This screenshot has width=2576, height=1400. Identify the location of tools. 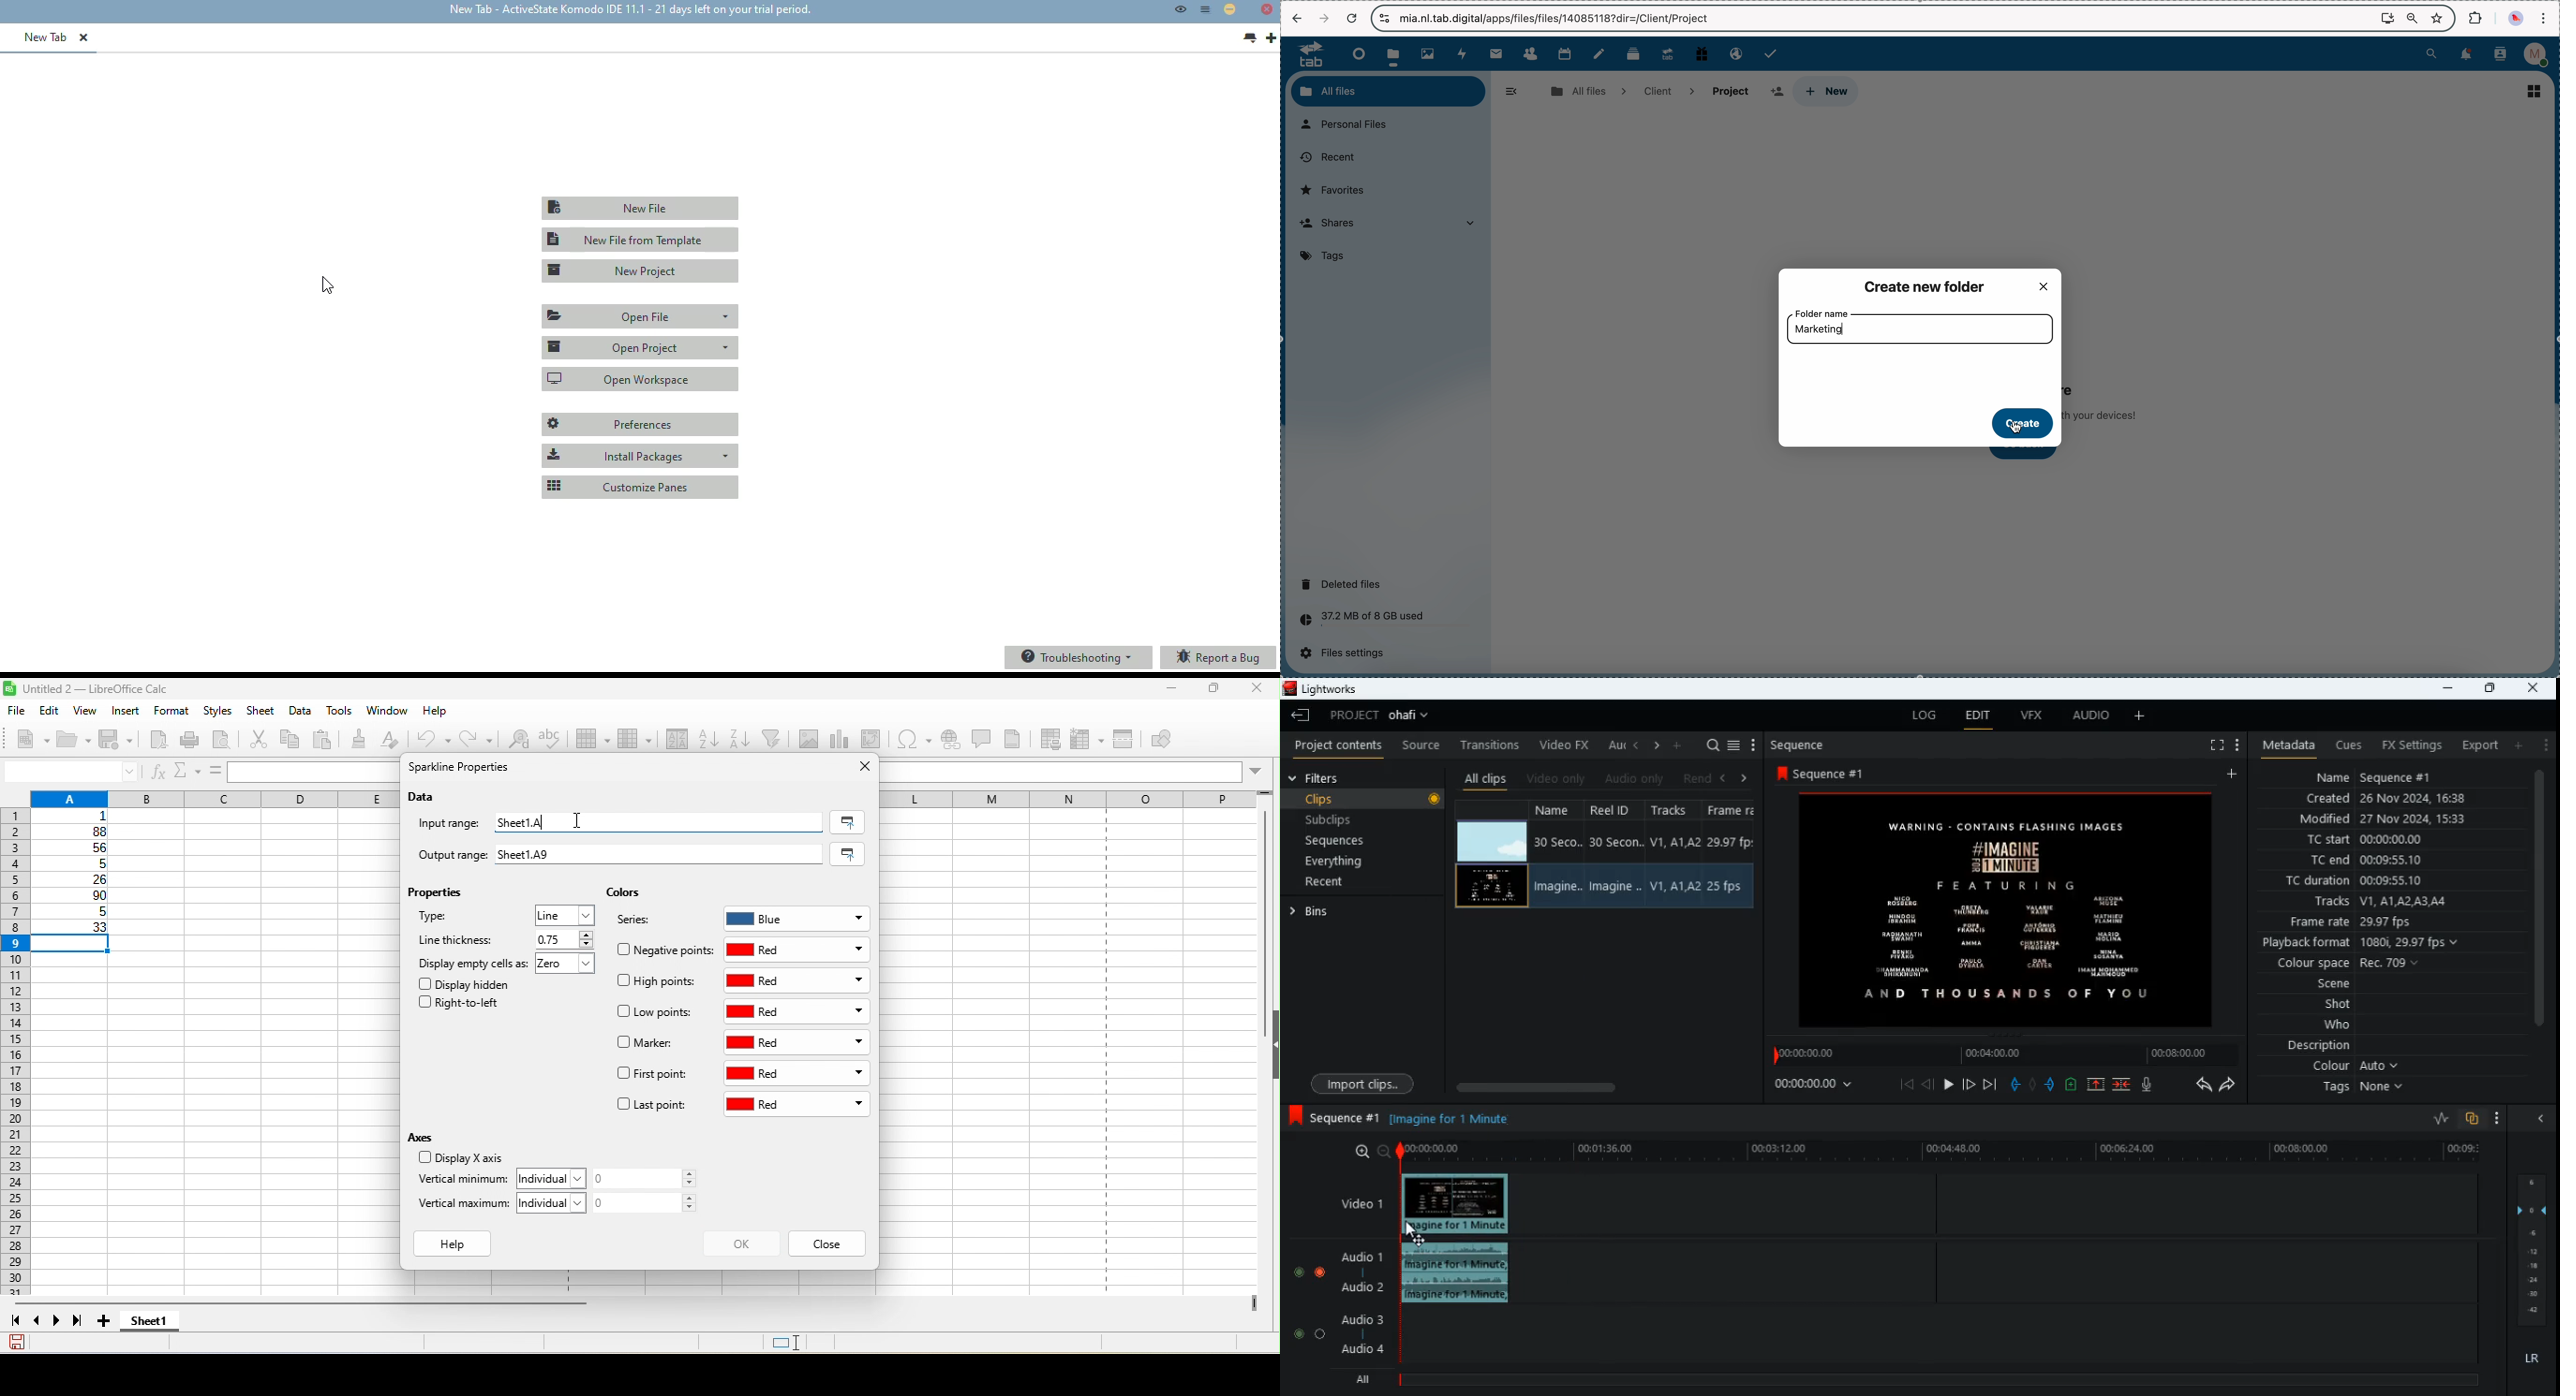
(344, 713).